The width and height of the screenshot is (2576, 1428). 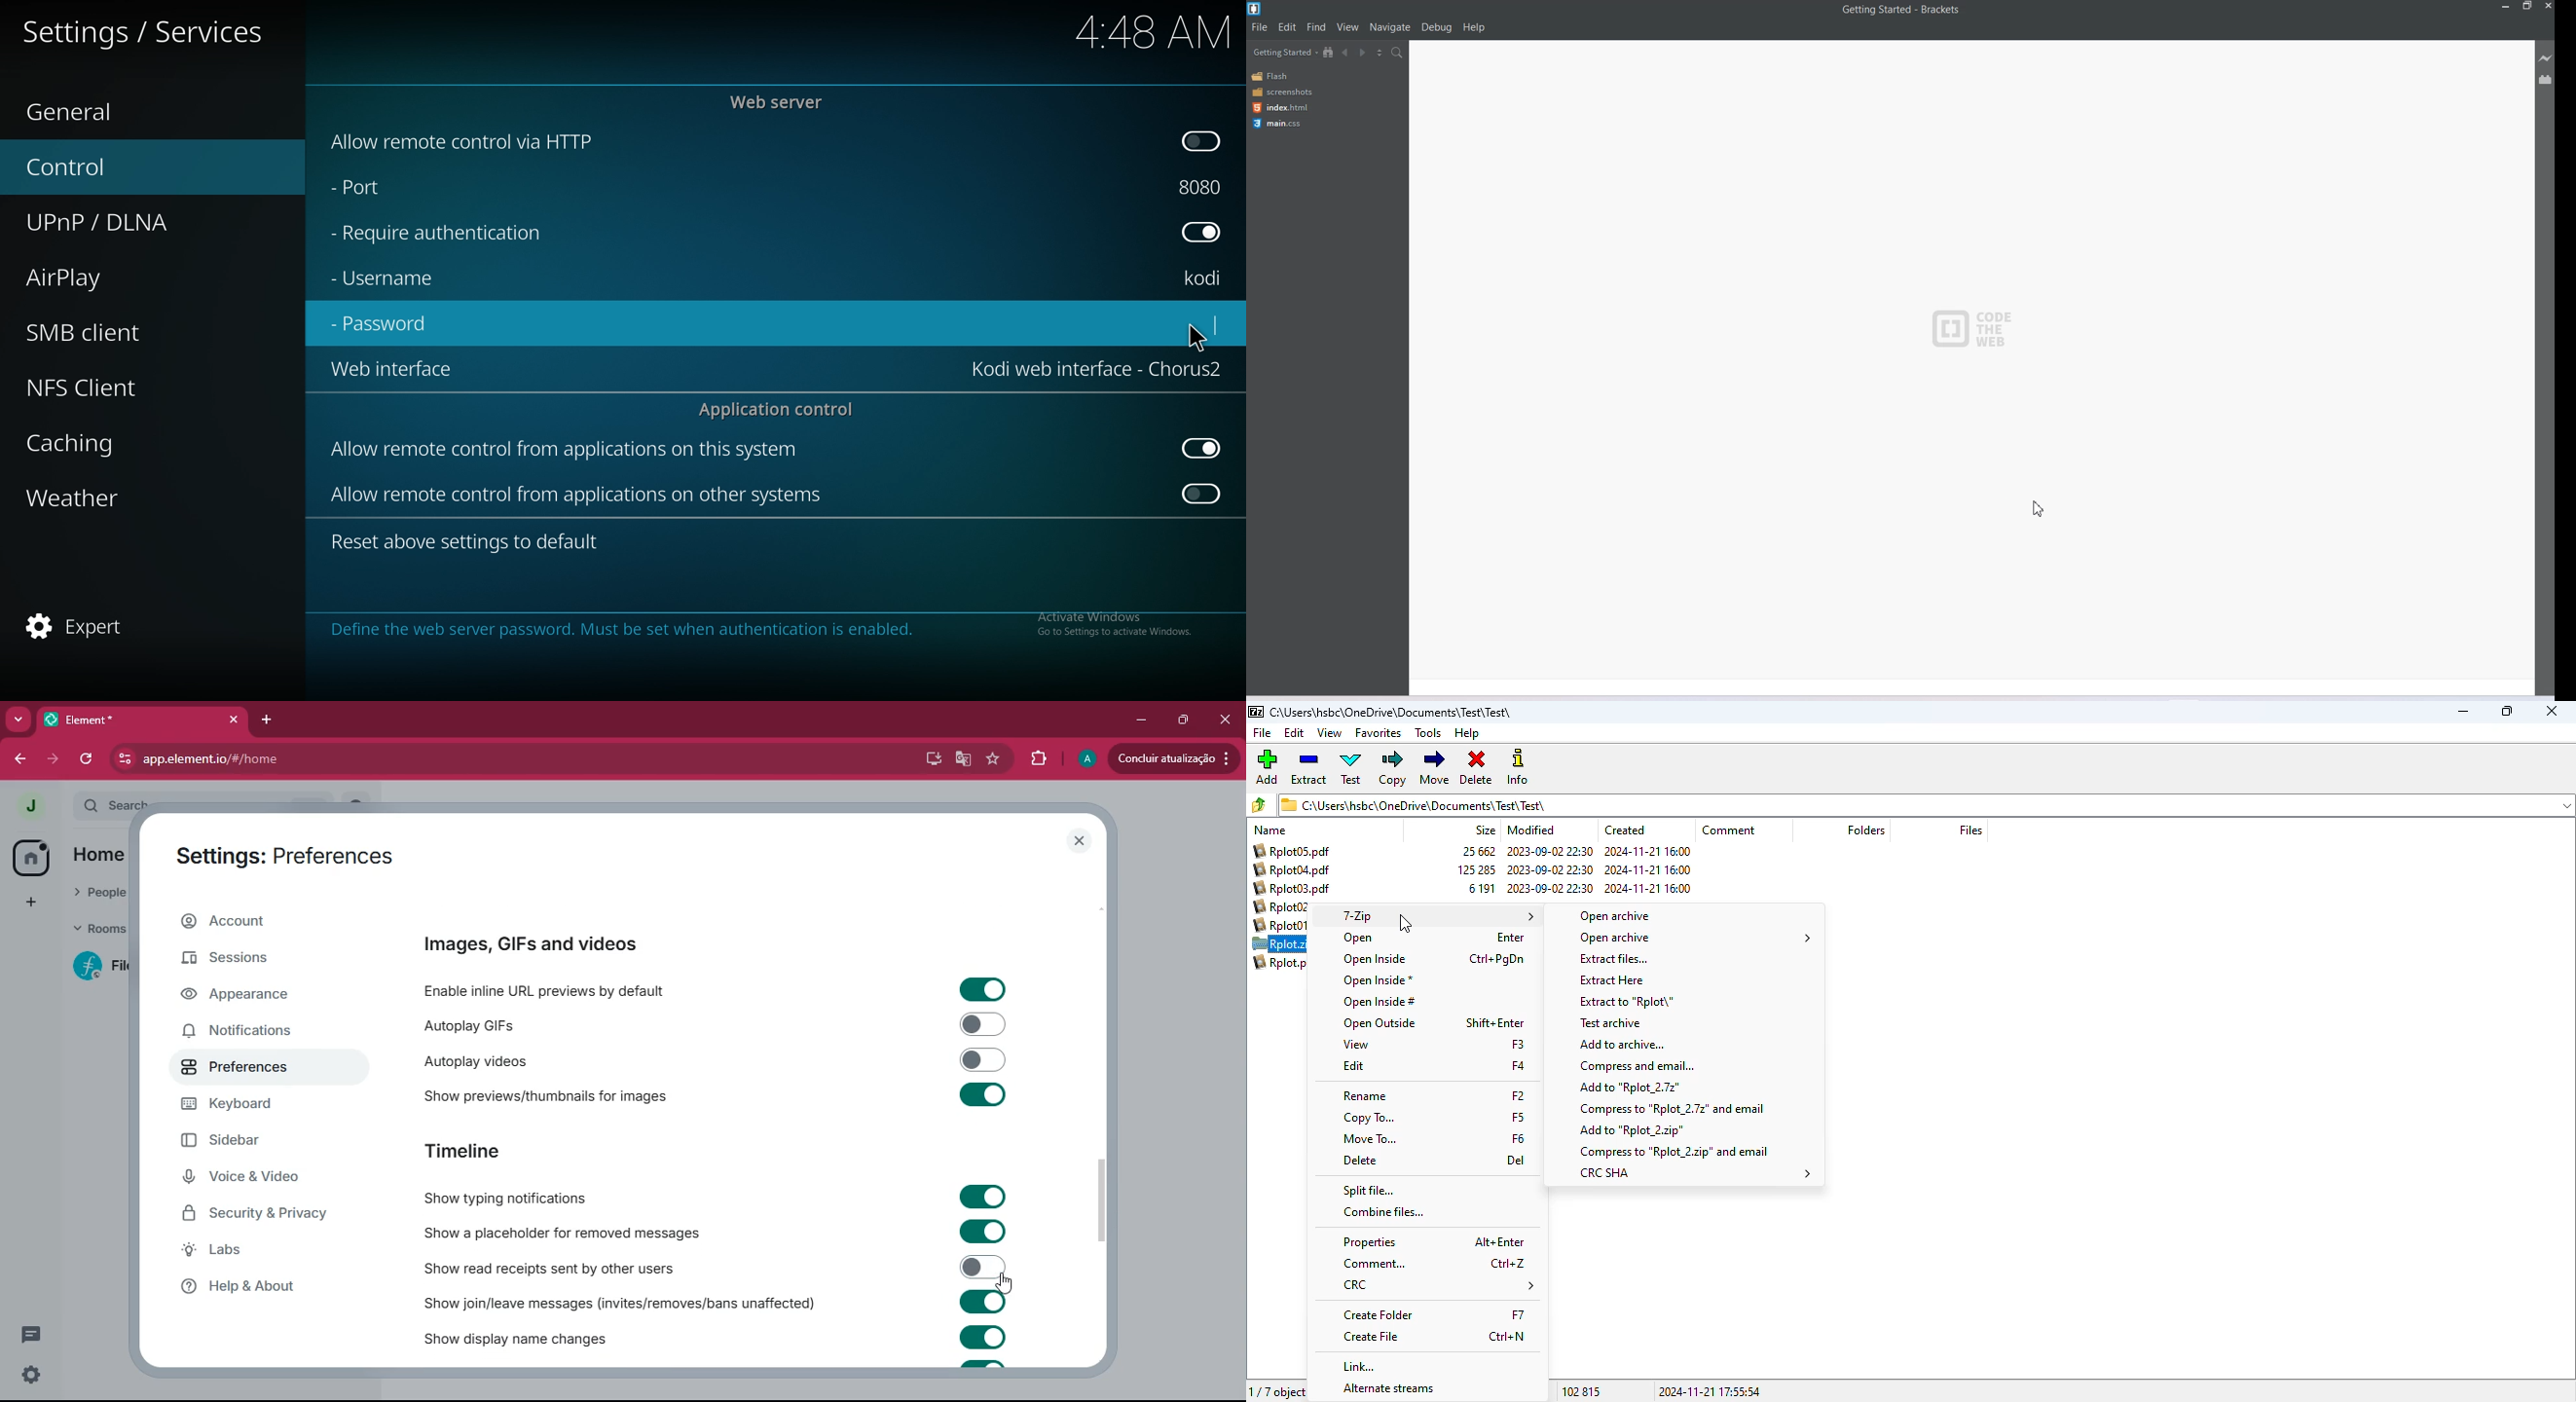 I want to click on autoplay GIFs, so click(x=584, y=1024).